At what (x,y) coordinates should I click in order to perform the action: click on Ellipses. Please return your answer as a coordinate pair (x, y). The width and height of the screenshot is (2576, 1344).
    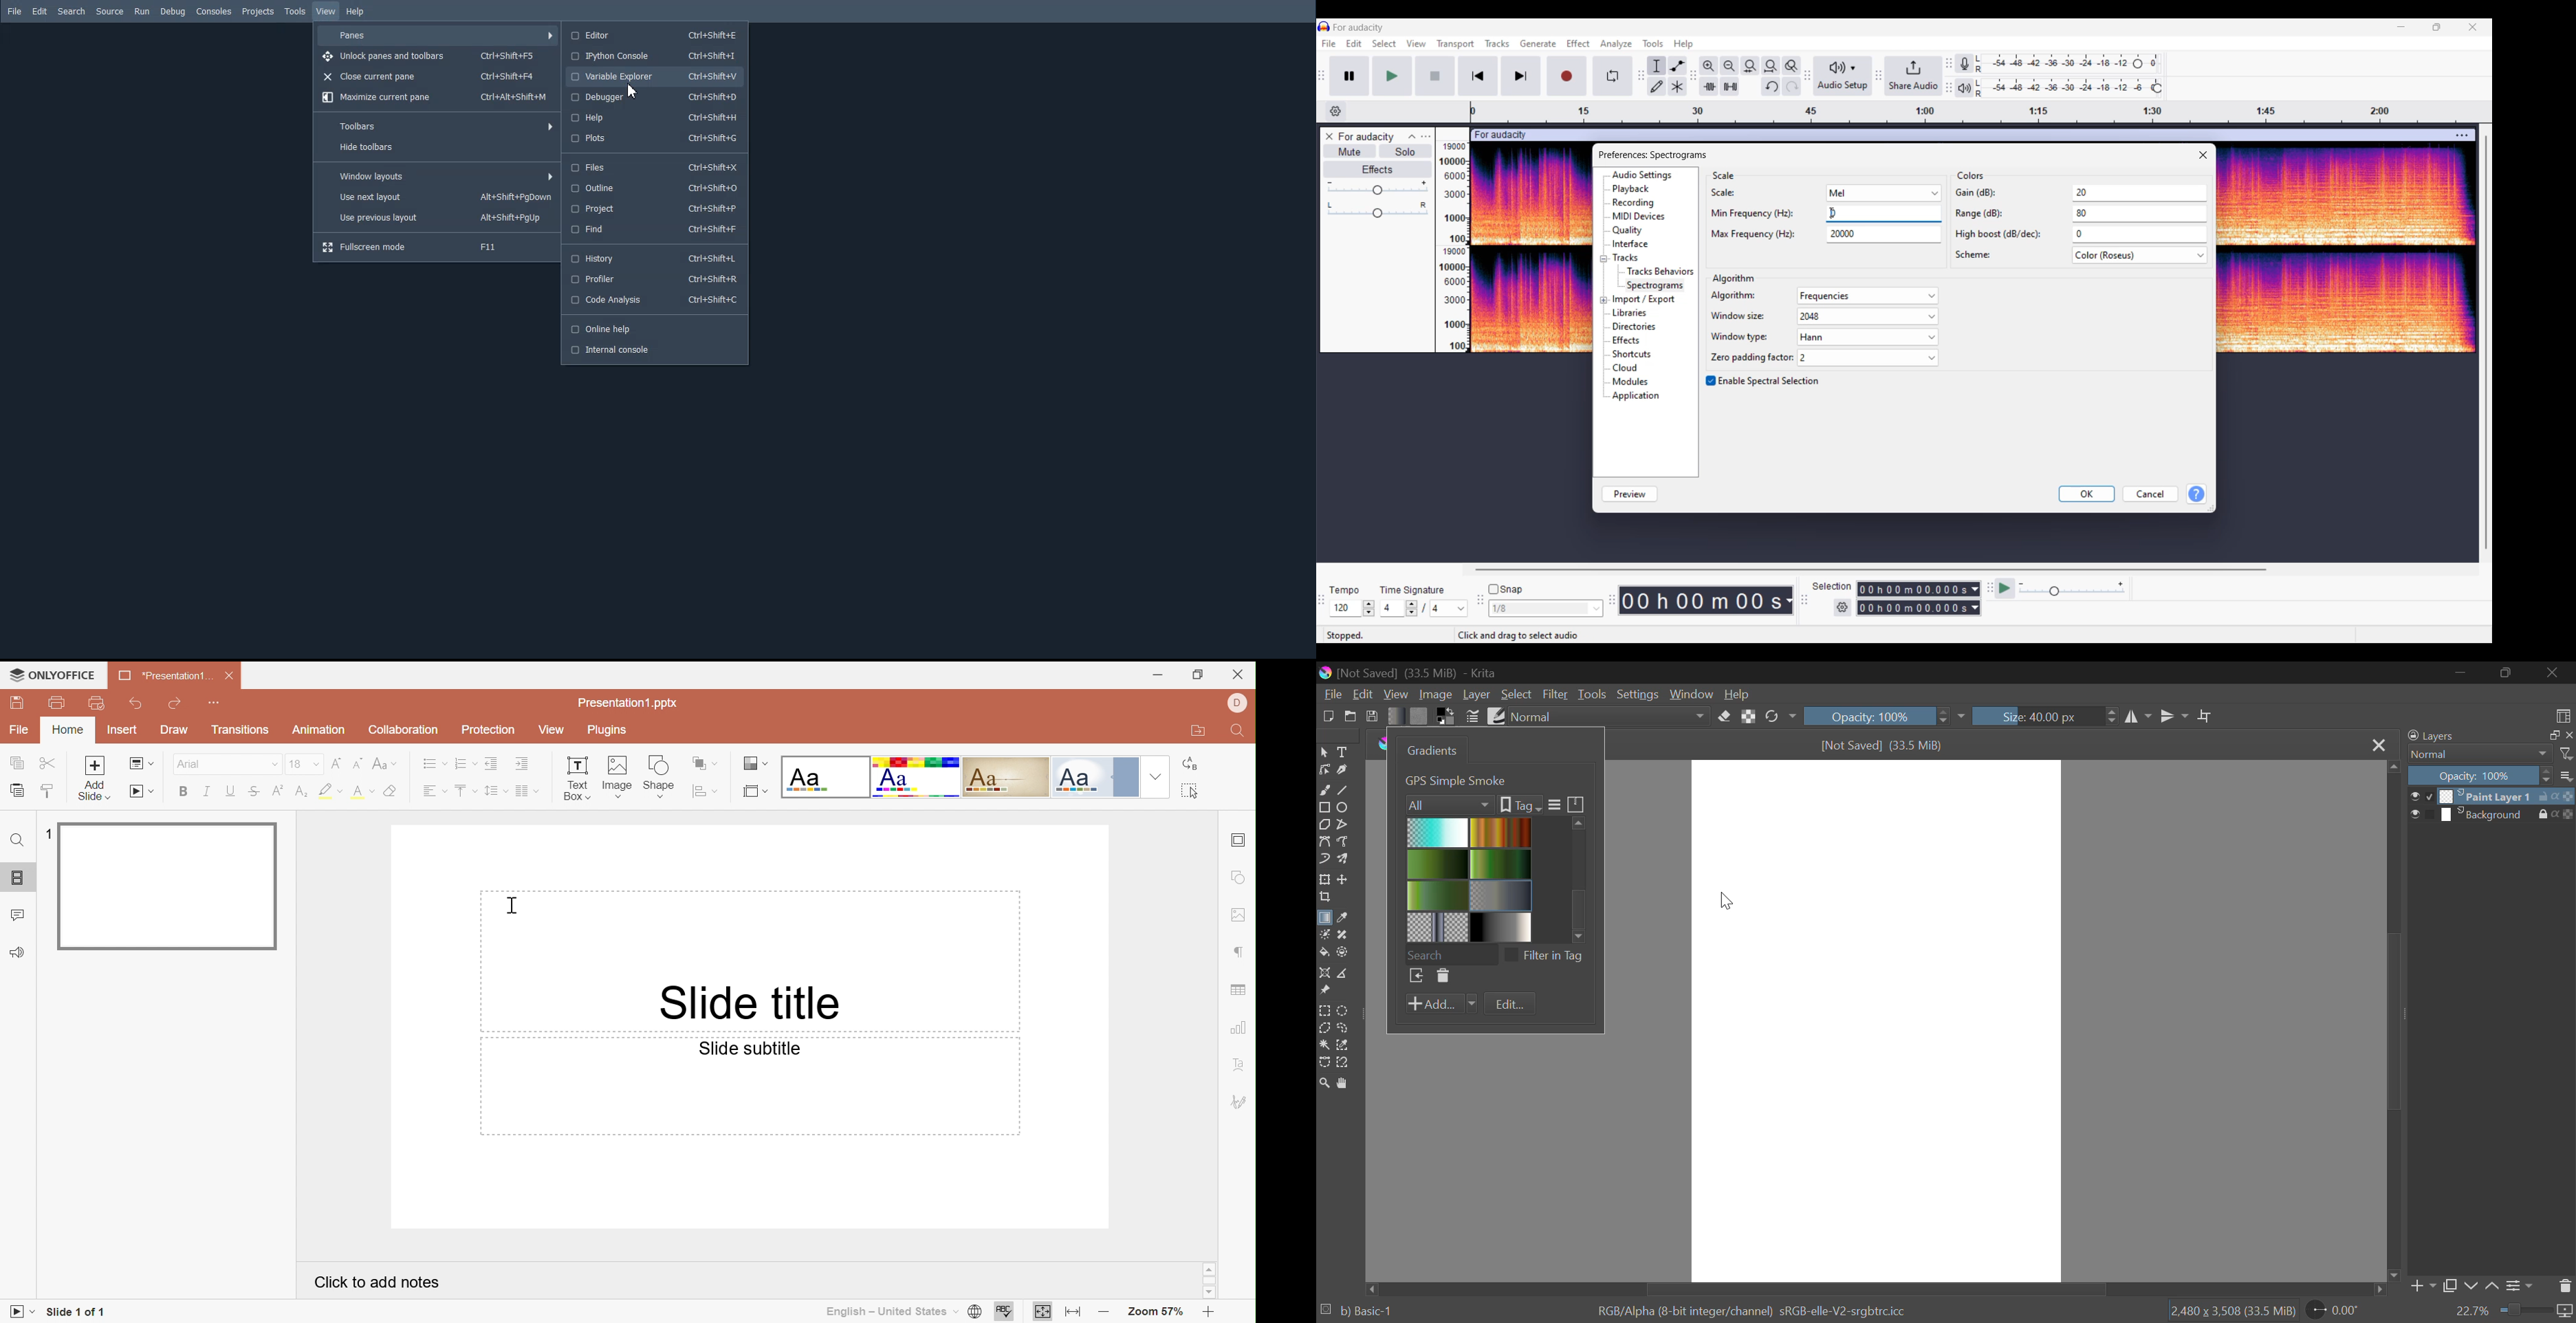
    Looking at the image, I should click on (1343, 807).